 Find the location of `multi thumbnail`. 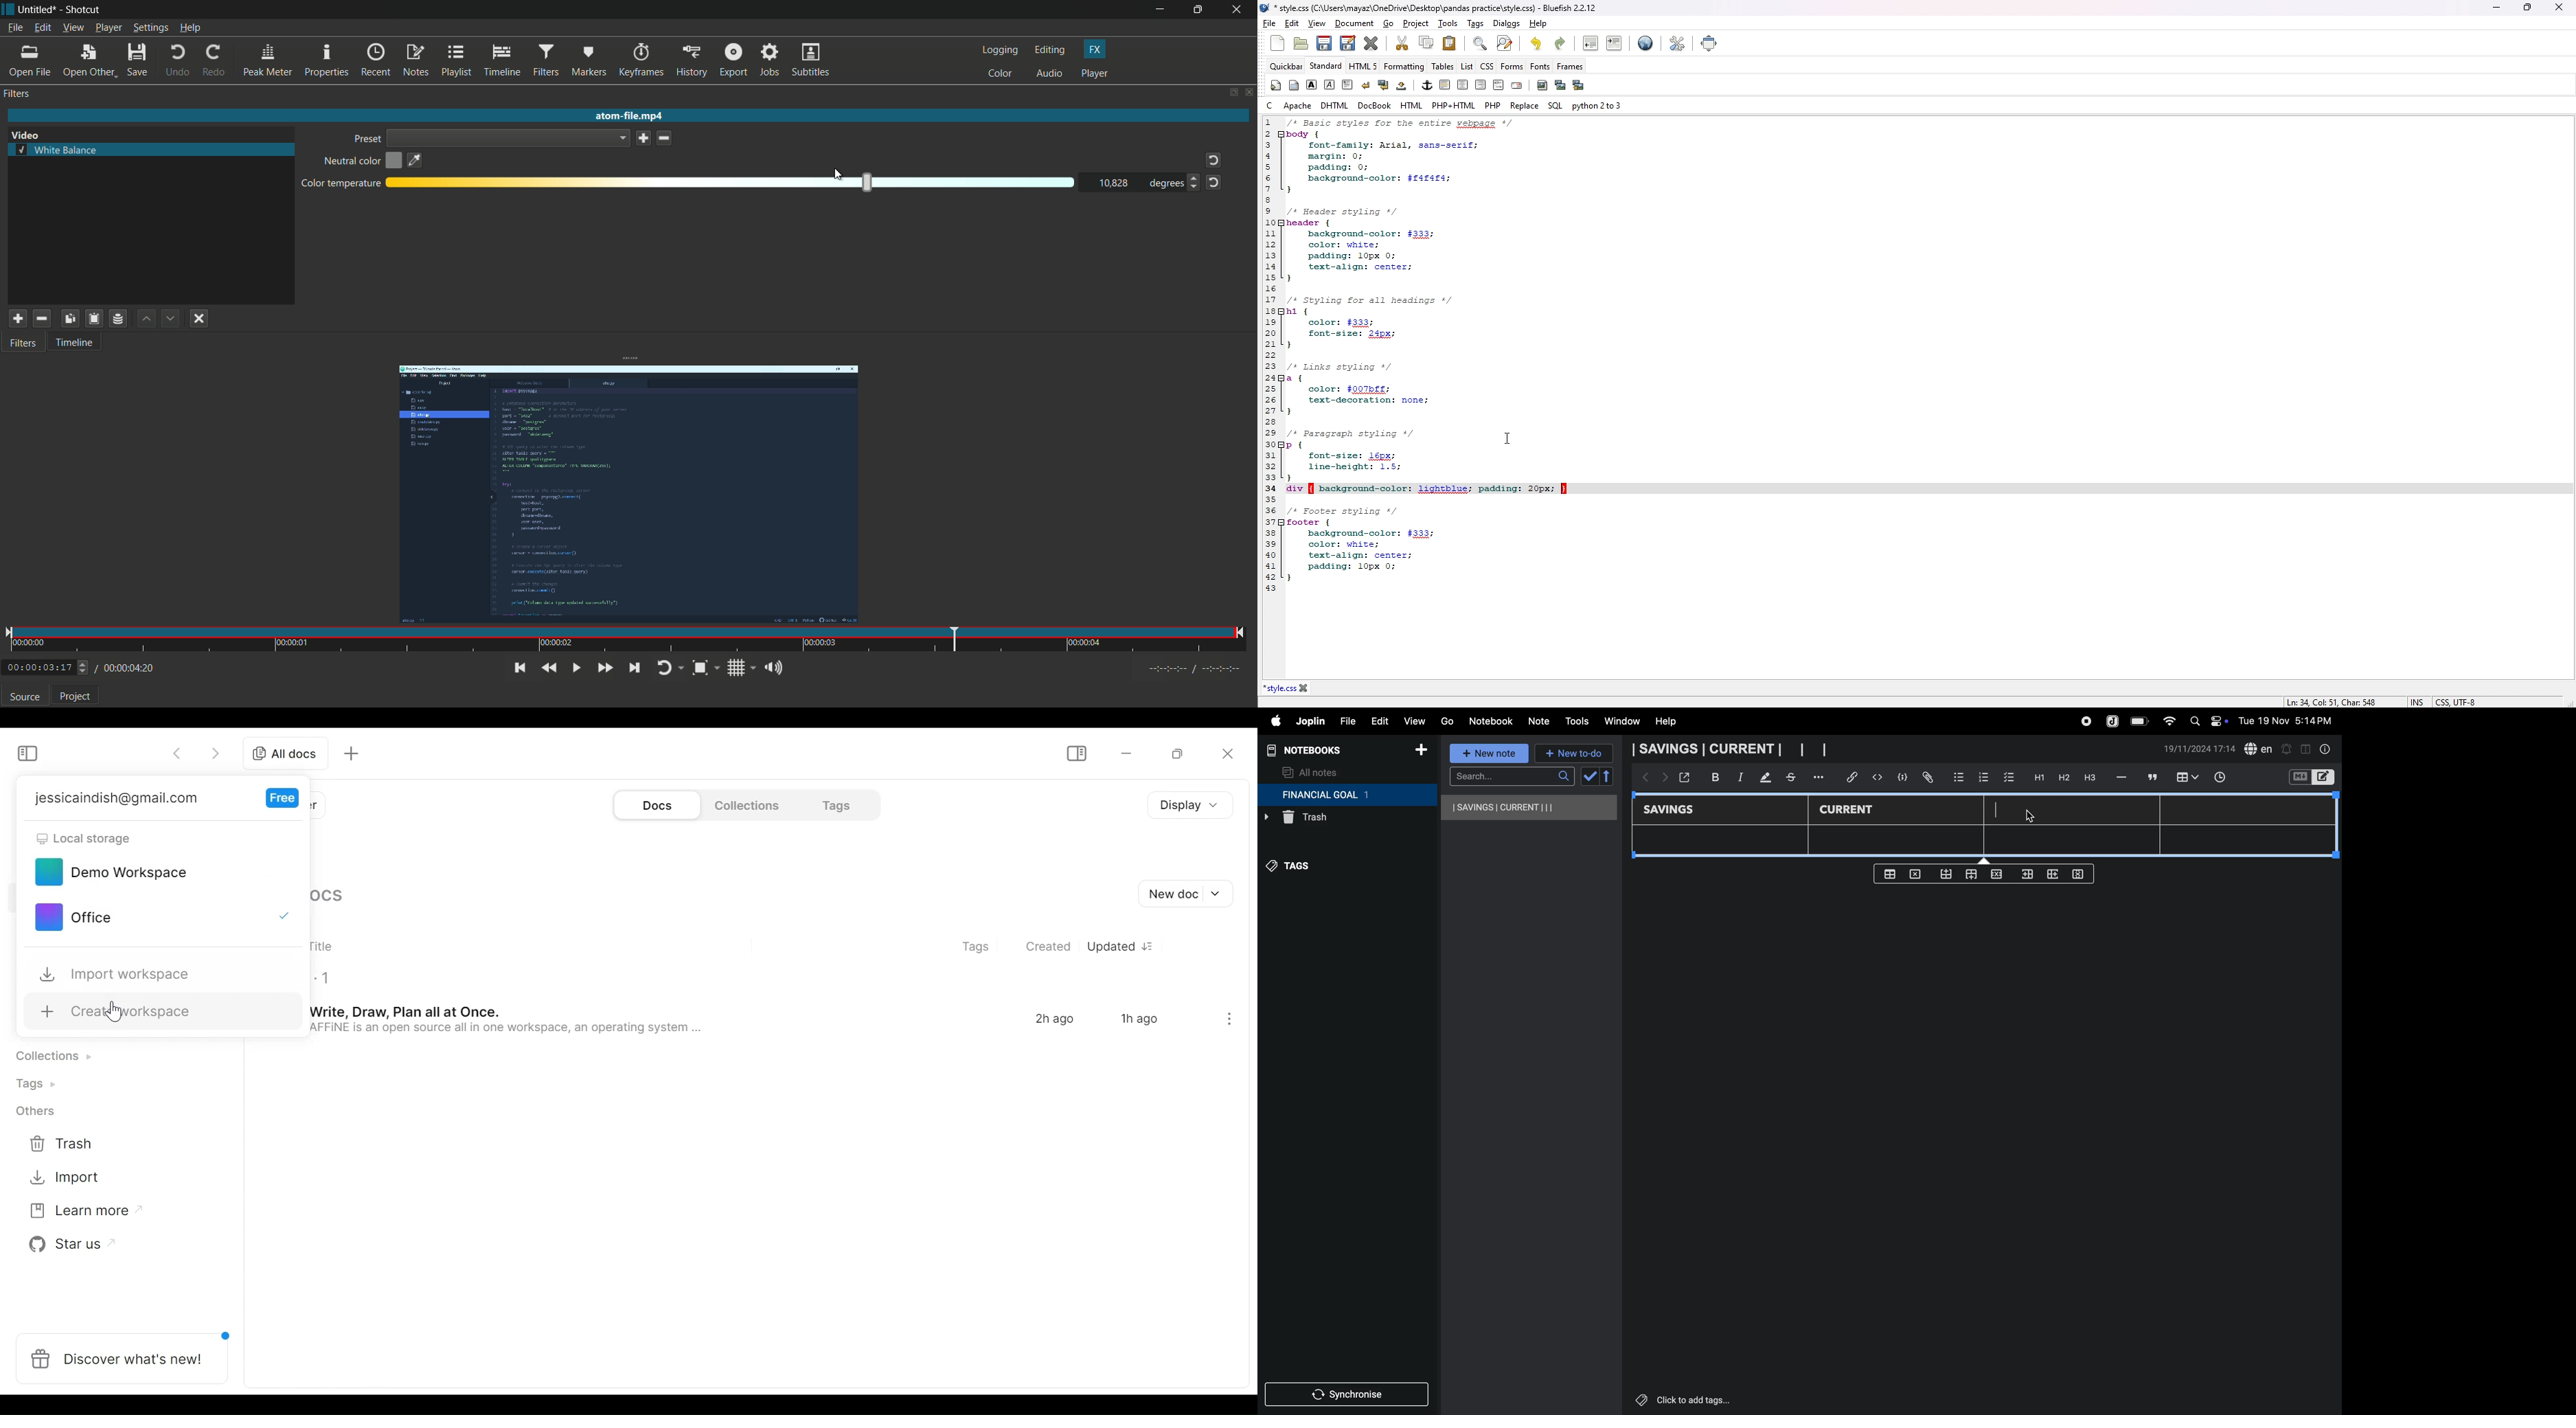

multi thumbnail is located at coordinates (1579, 86).